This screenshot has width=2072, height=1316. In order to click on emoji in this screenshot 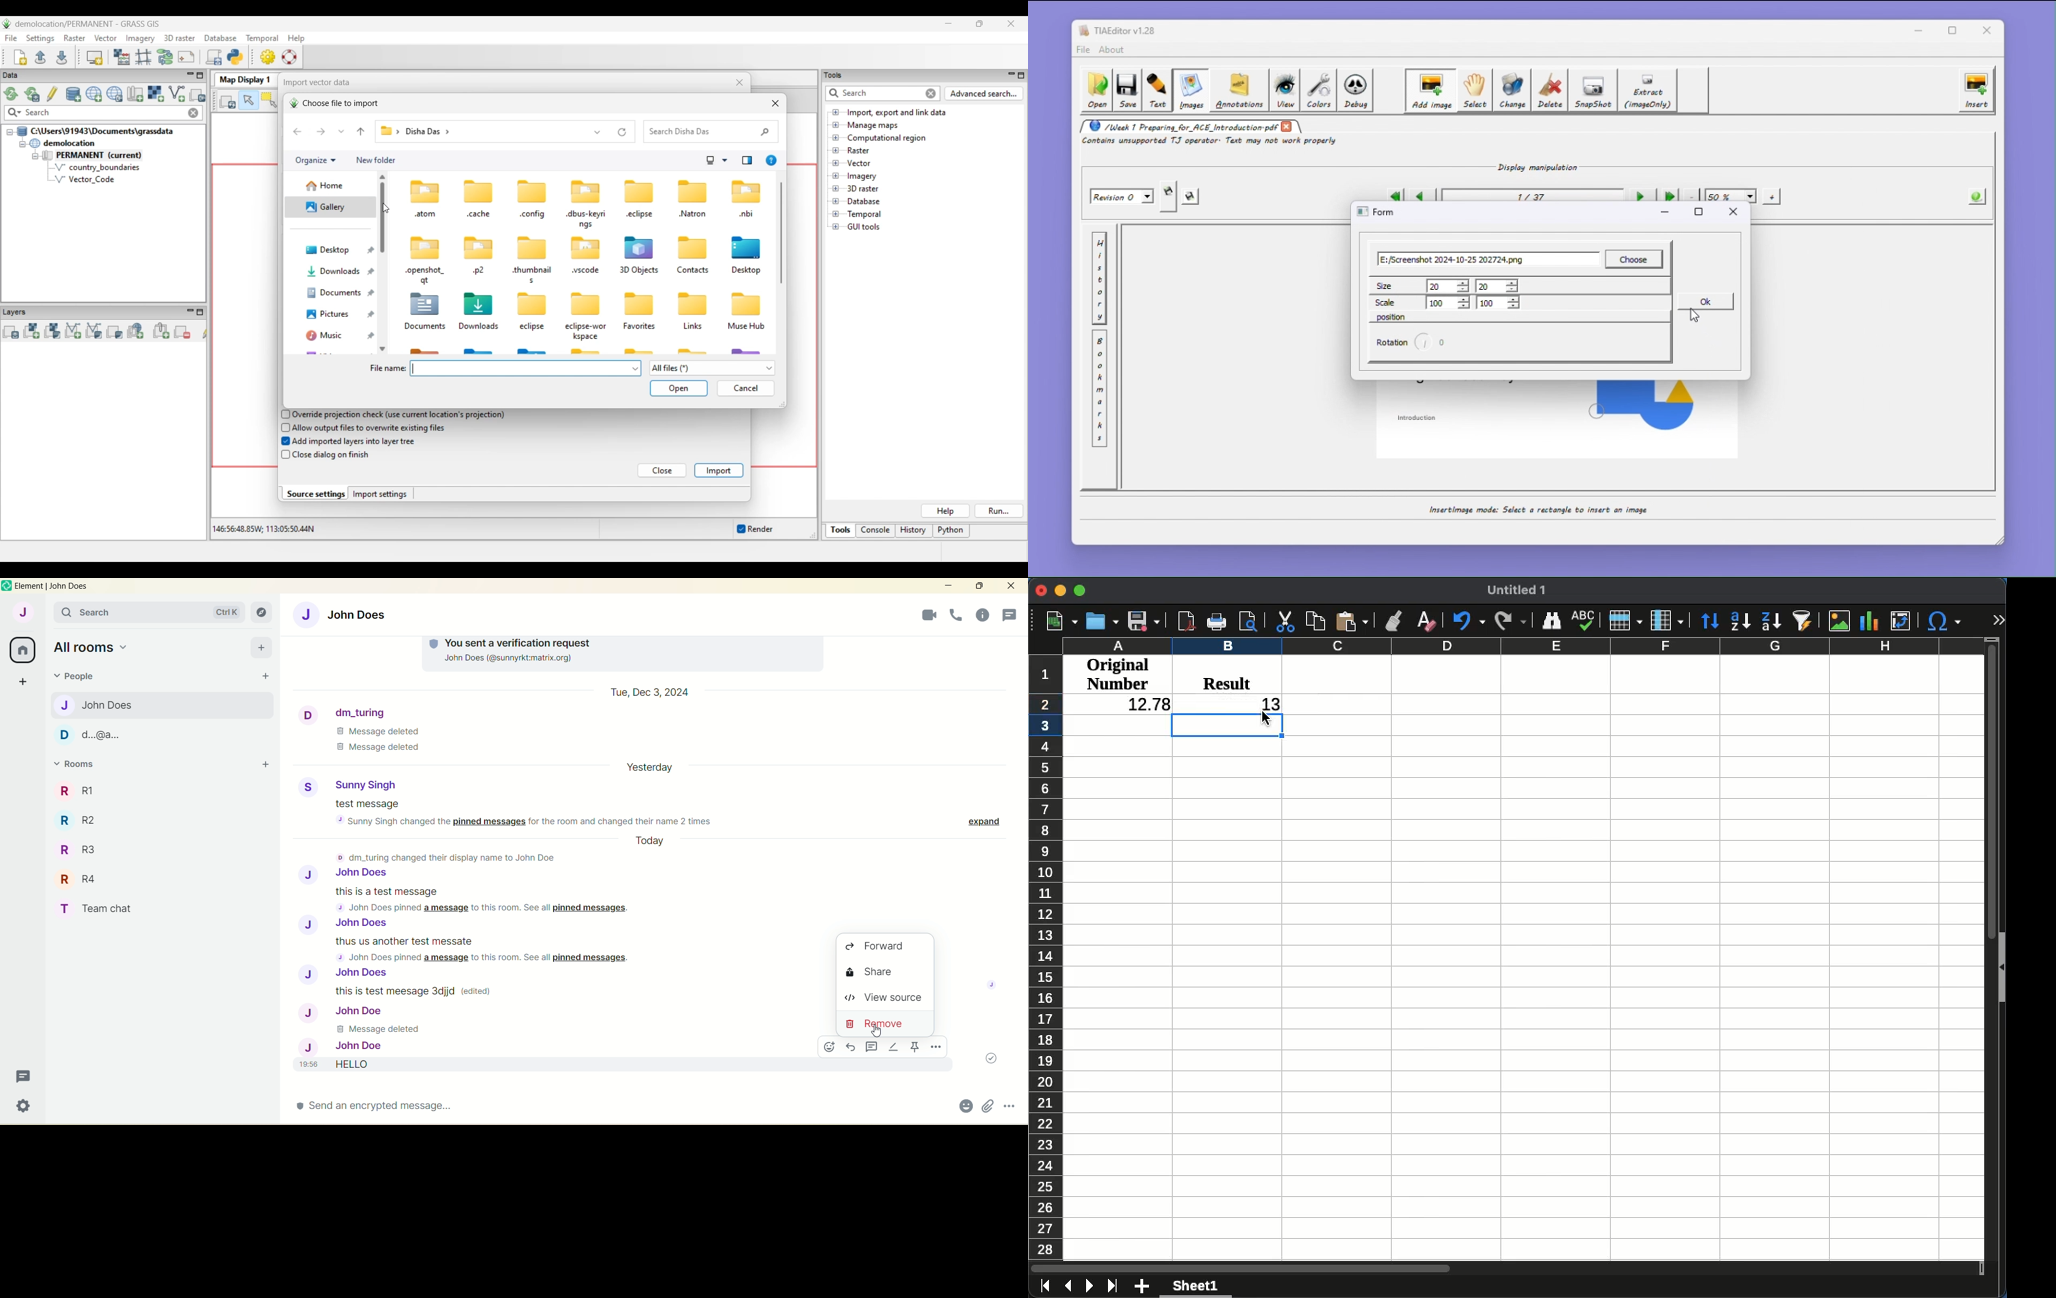, I will do `click(827, 1047)`.